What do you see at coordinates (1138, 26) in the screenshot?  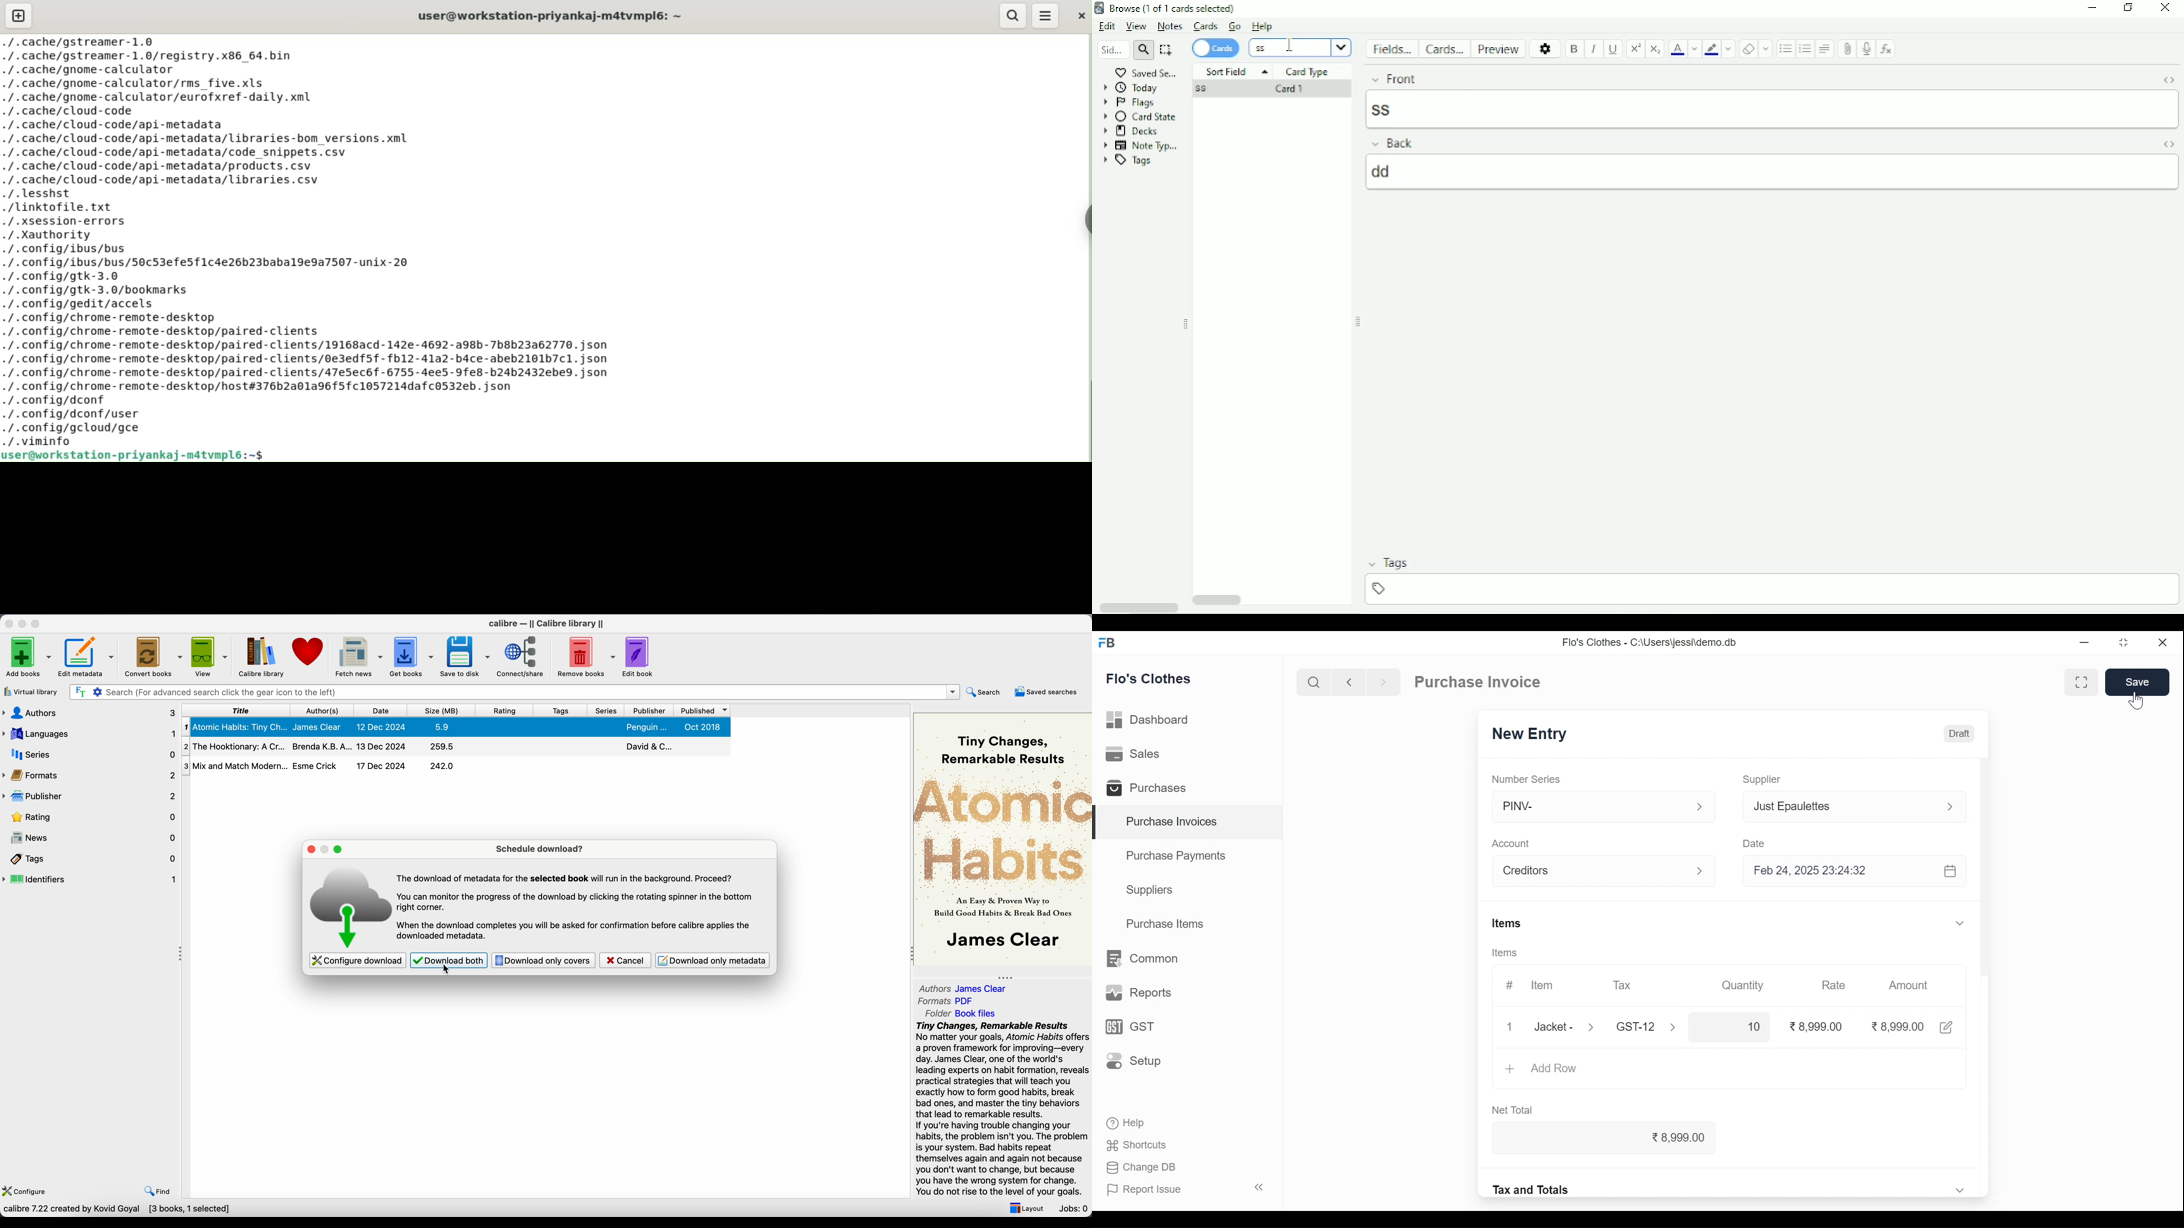 I see `View` at bounding box center [1138, 26].